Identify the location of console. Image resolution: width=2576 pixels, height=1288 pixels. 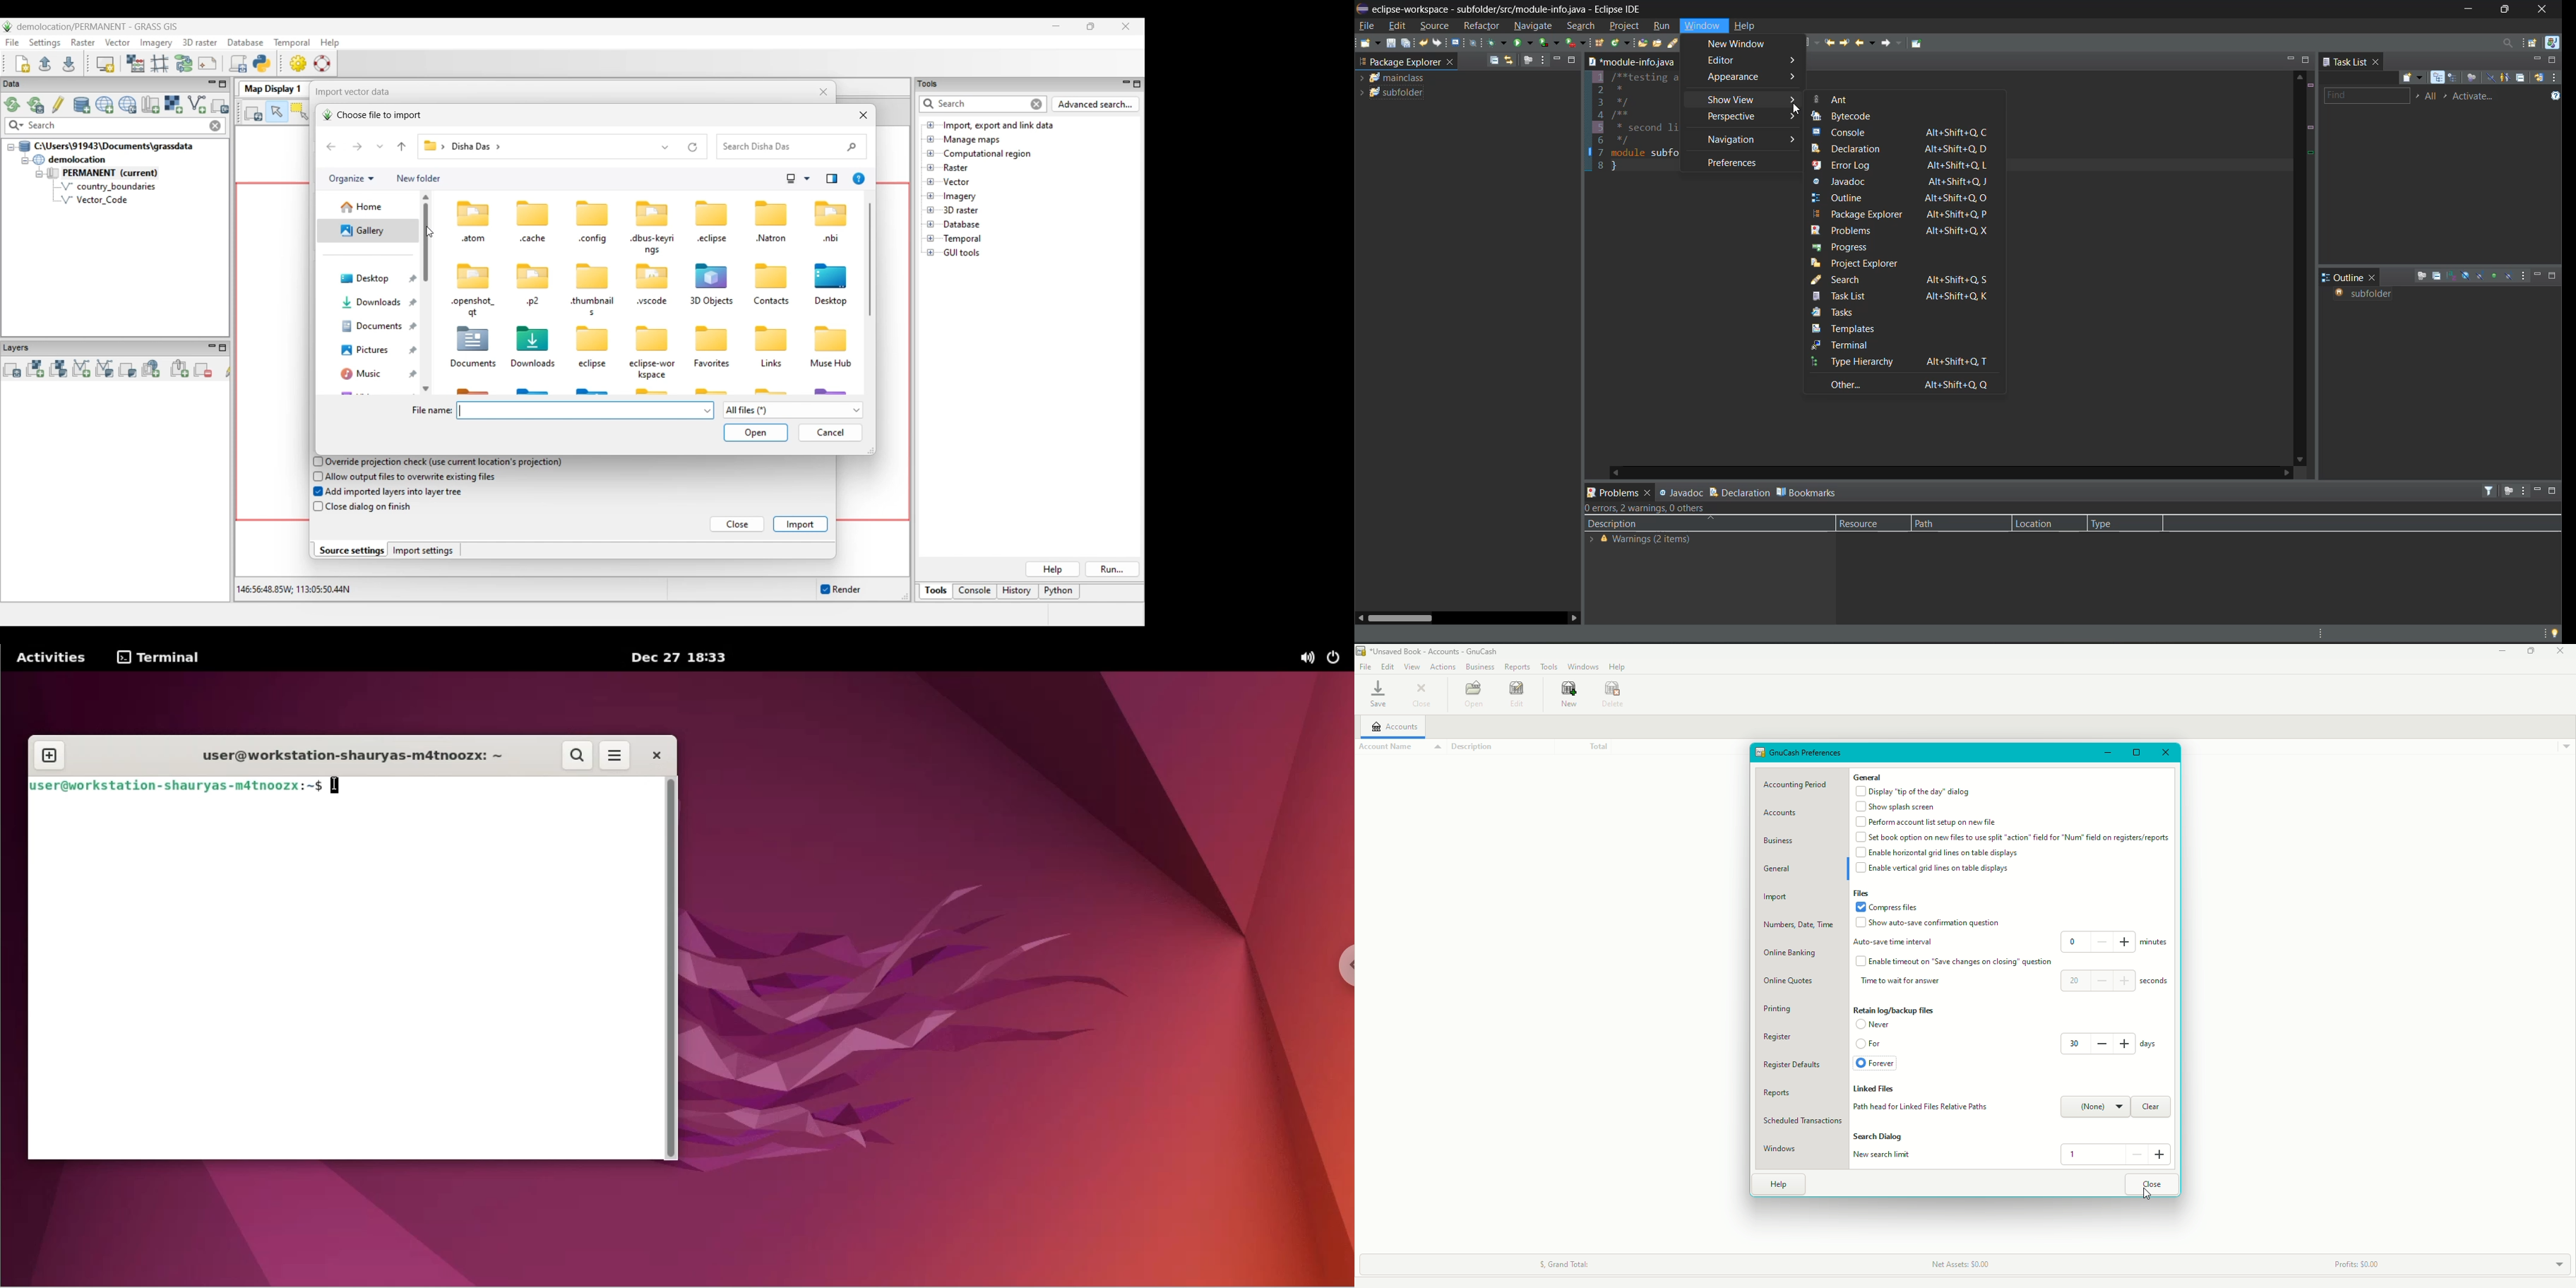
(1901, 133).